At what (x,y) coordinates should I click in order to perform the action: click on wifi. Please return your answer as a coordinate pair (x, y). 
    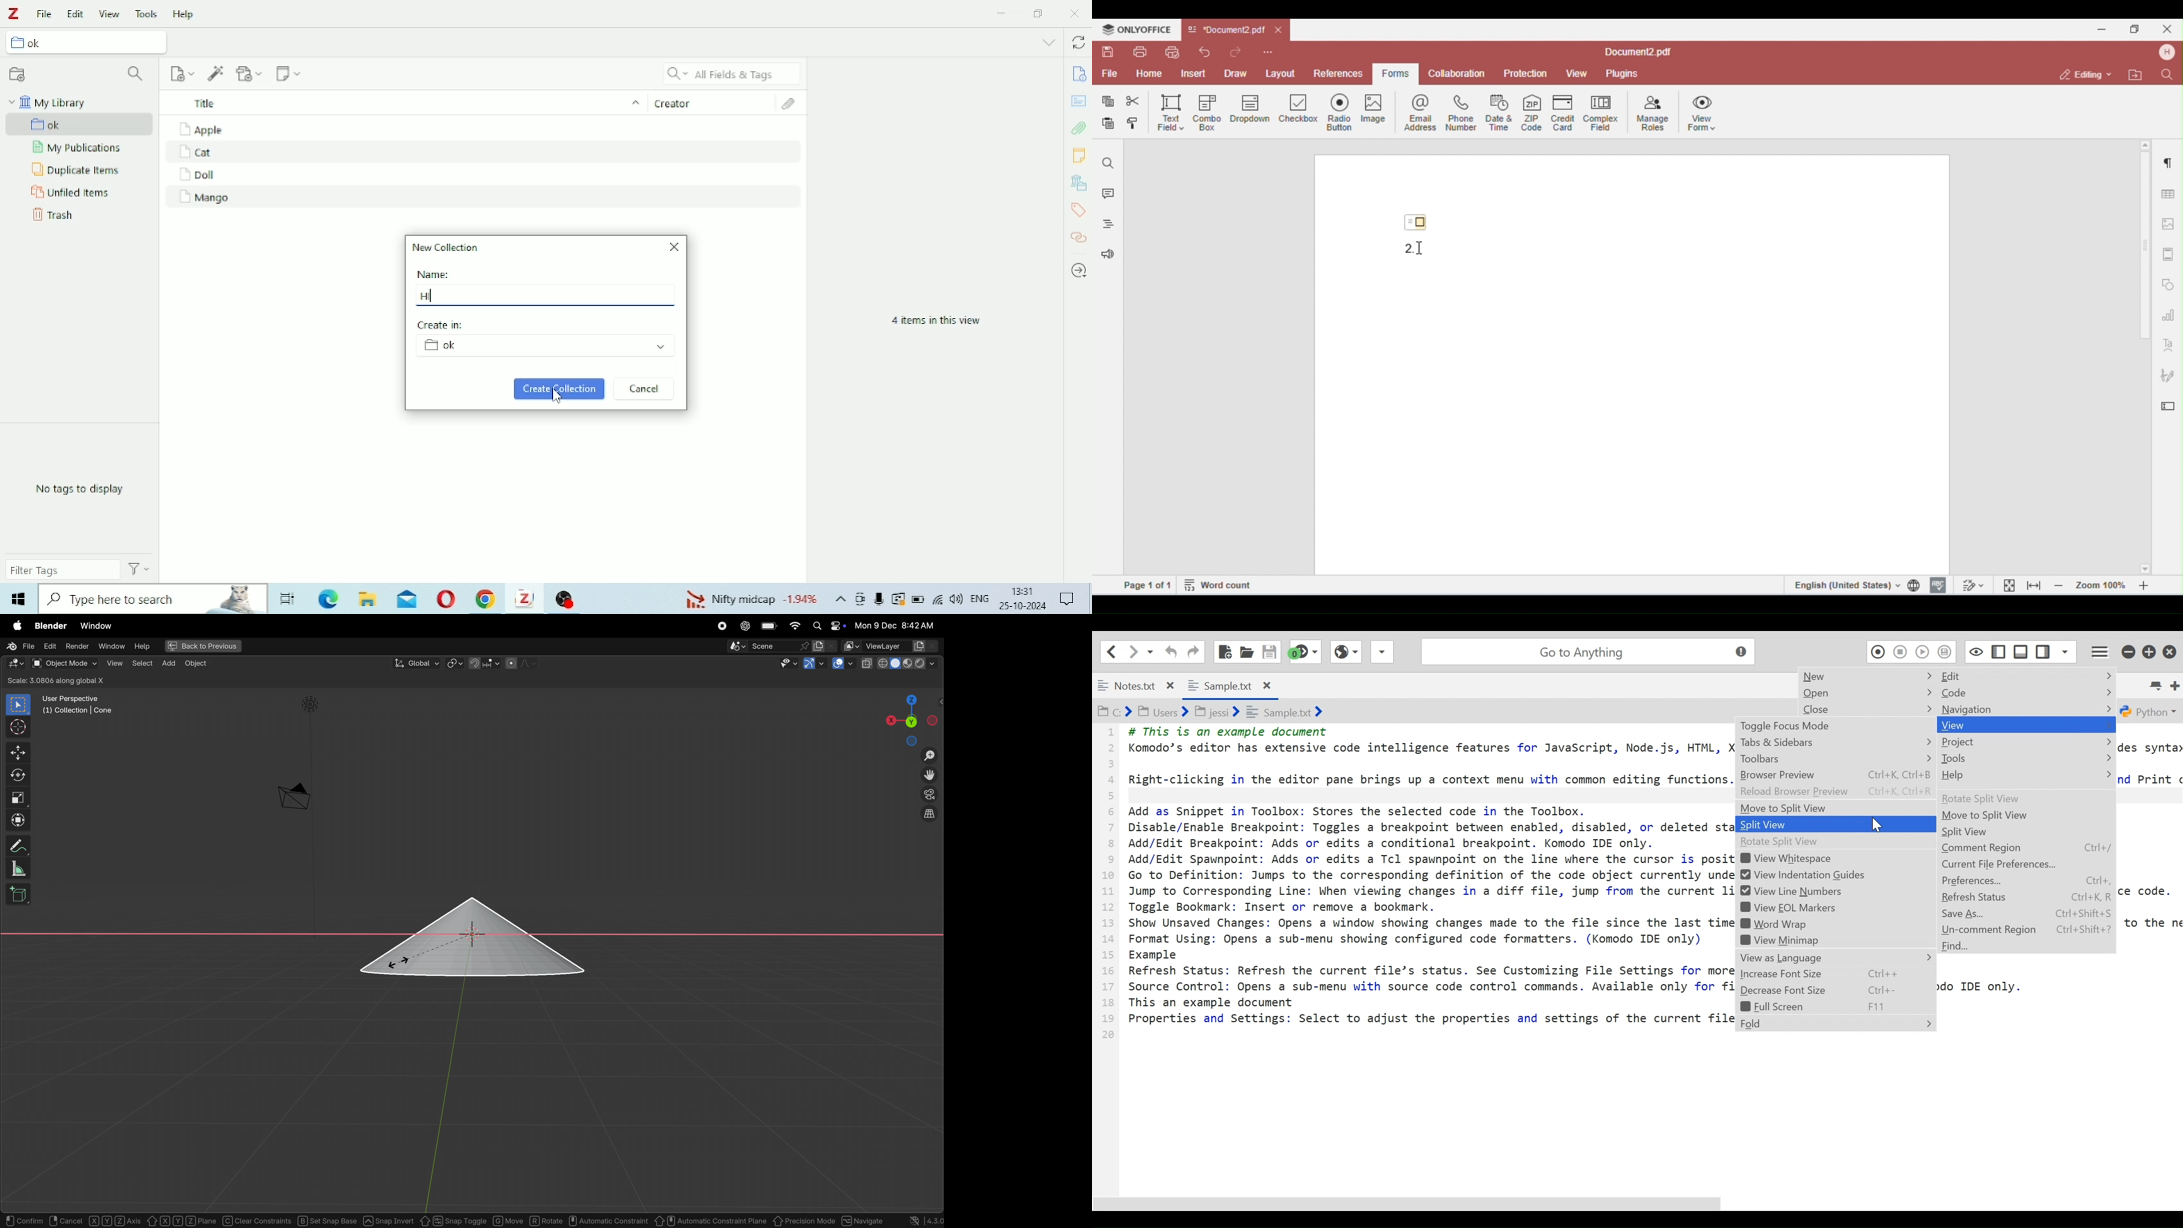
    Looking at the image, I should click on (795, 626).